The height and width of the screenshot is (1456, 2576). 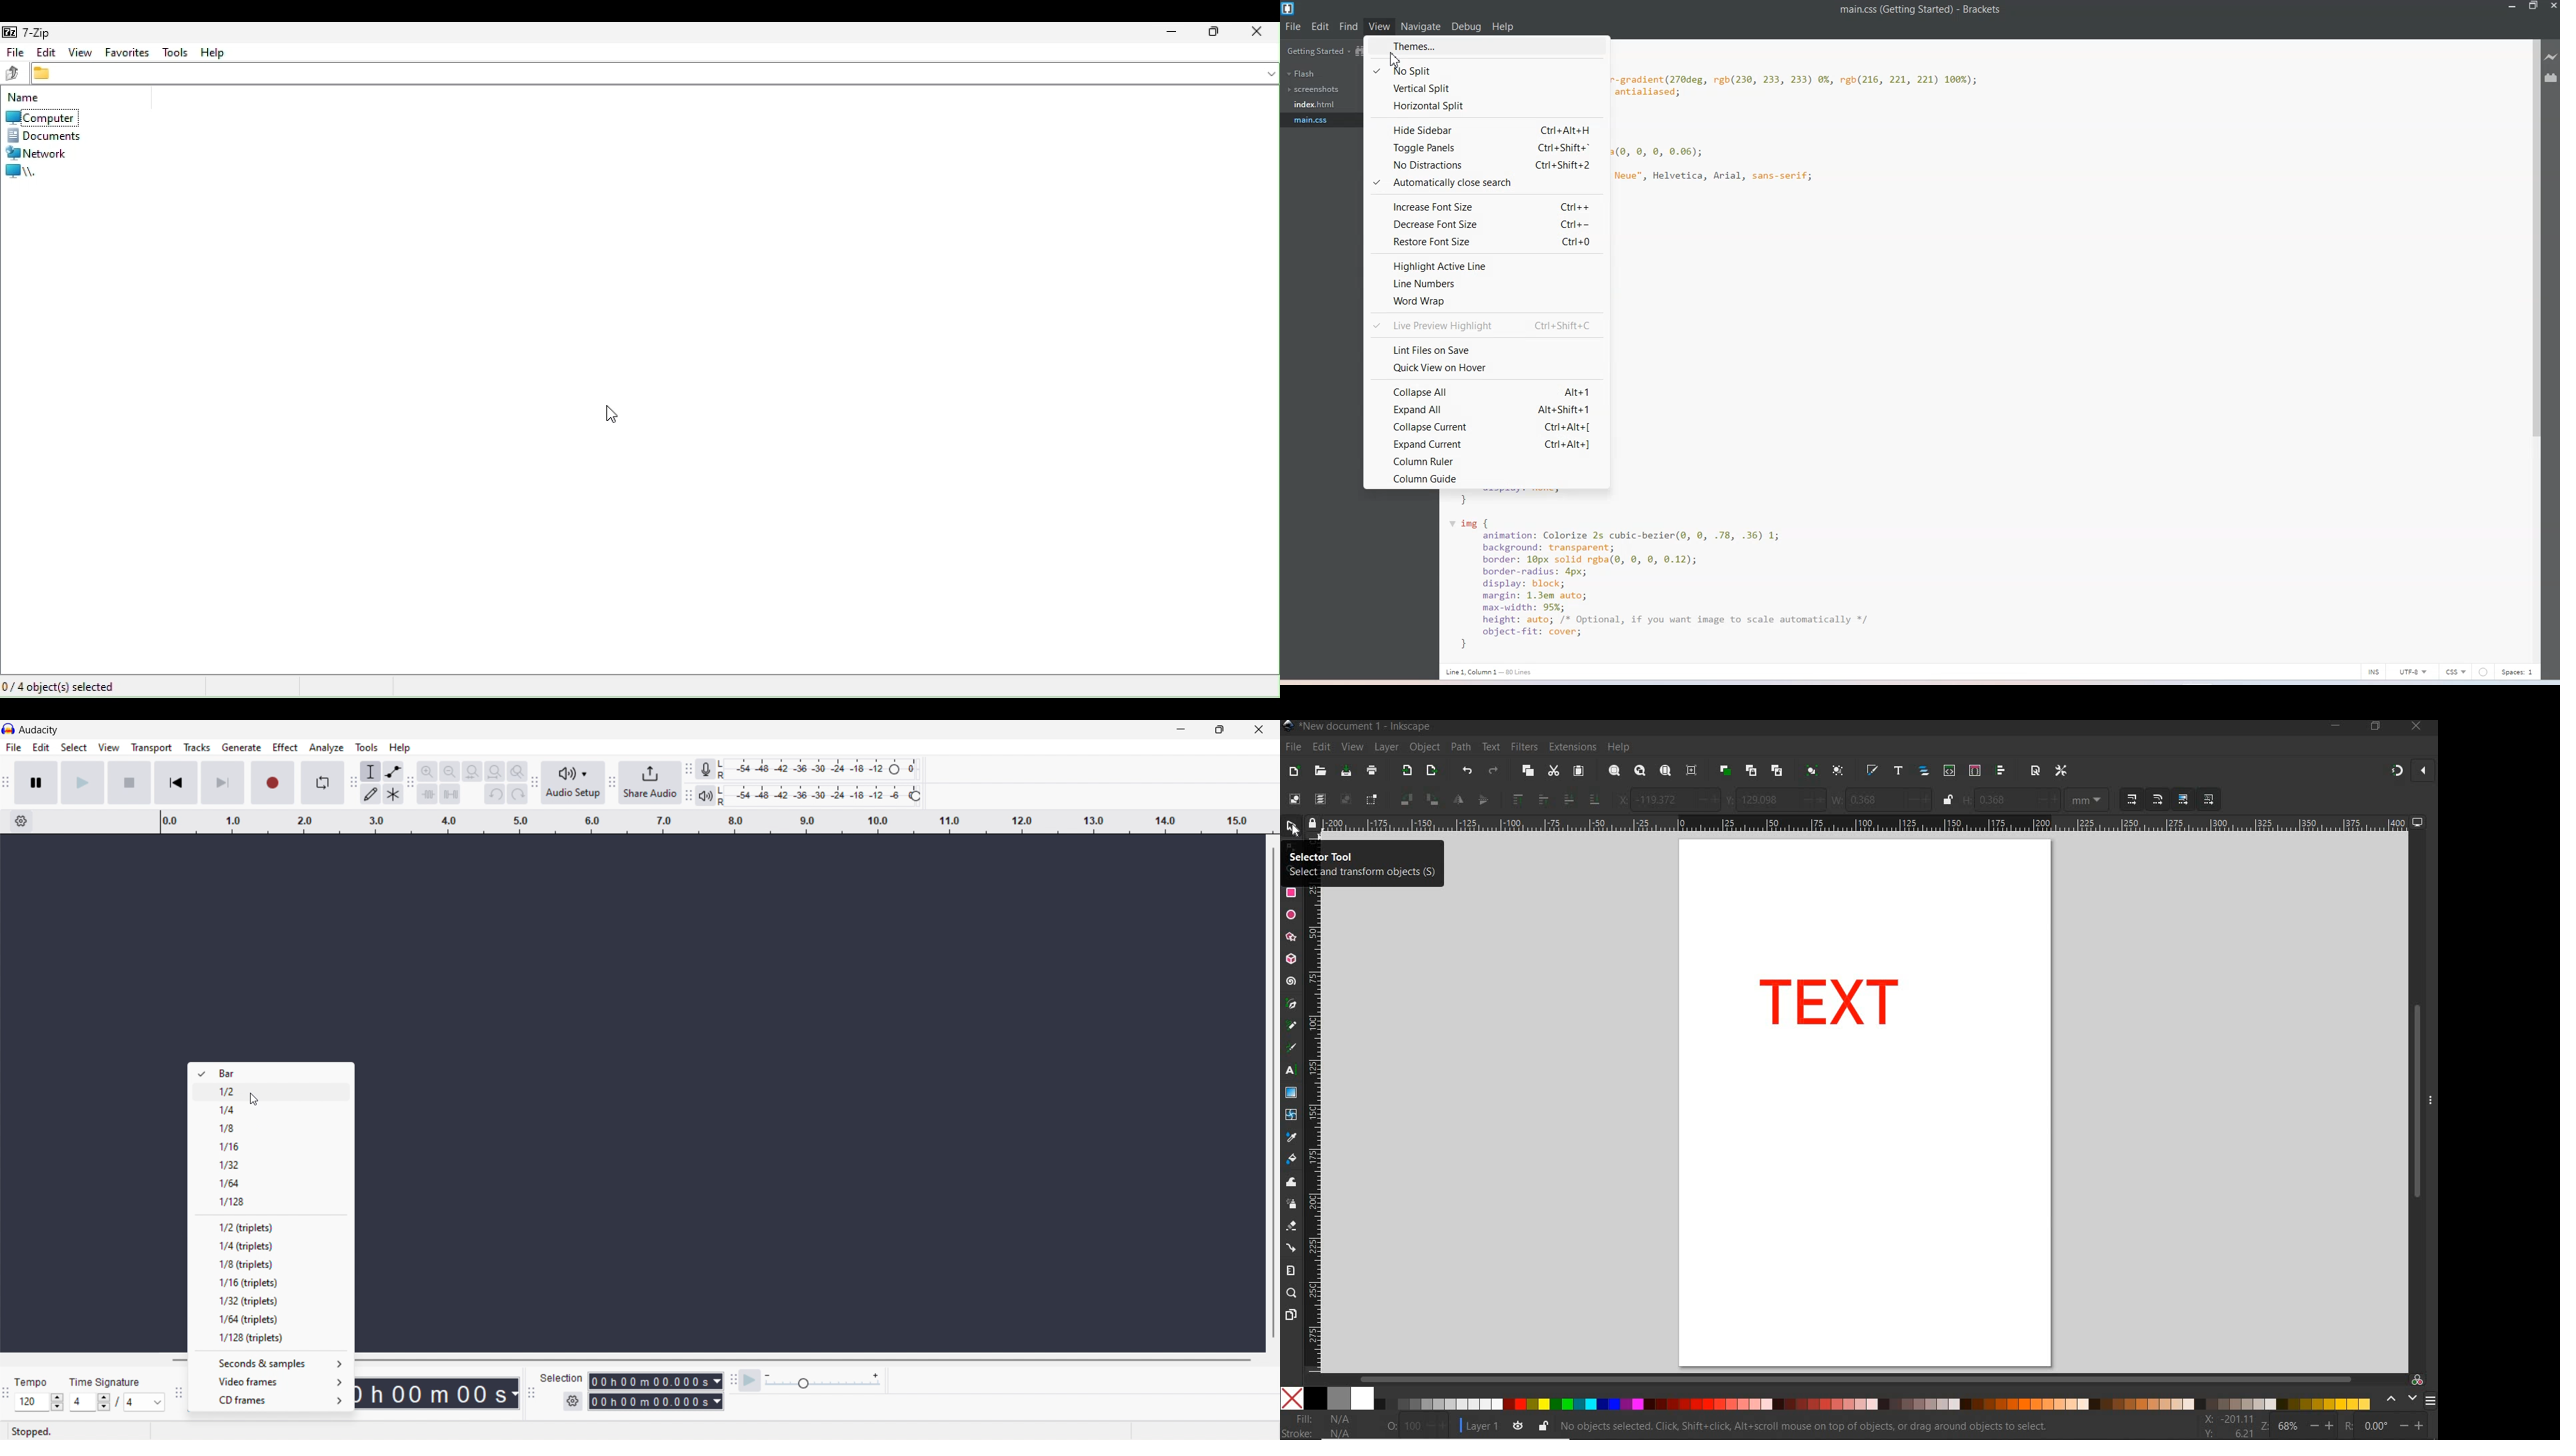 What do you see at coordinates (2510, 7) in the screenshot?
I see `Minimize` at bounding box center [2510, 7].